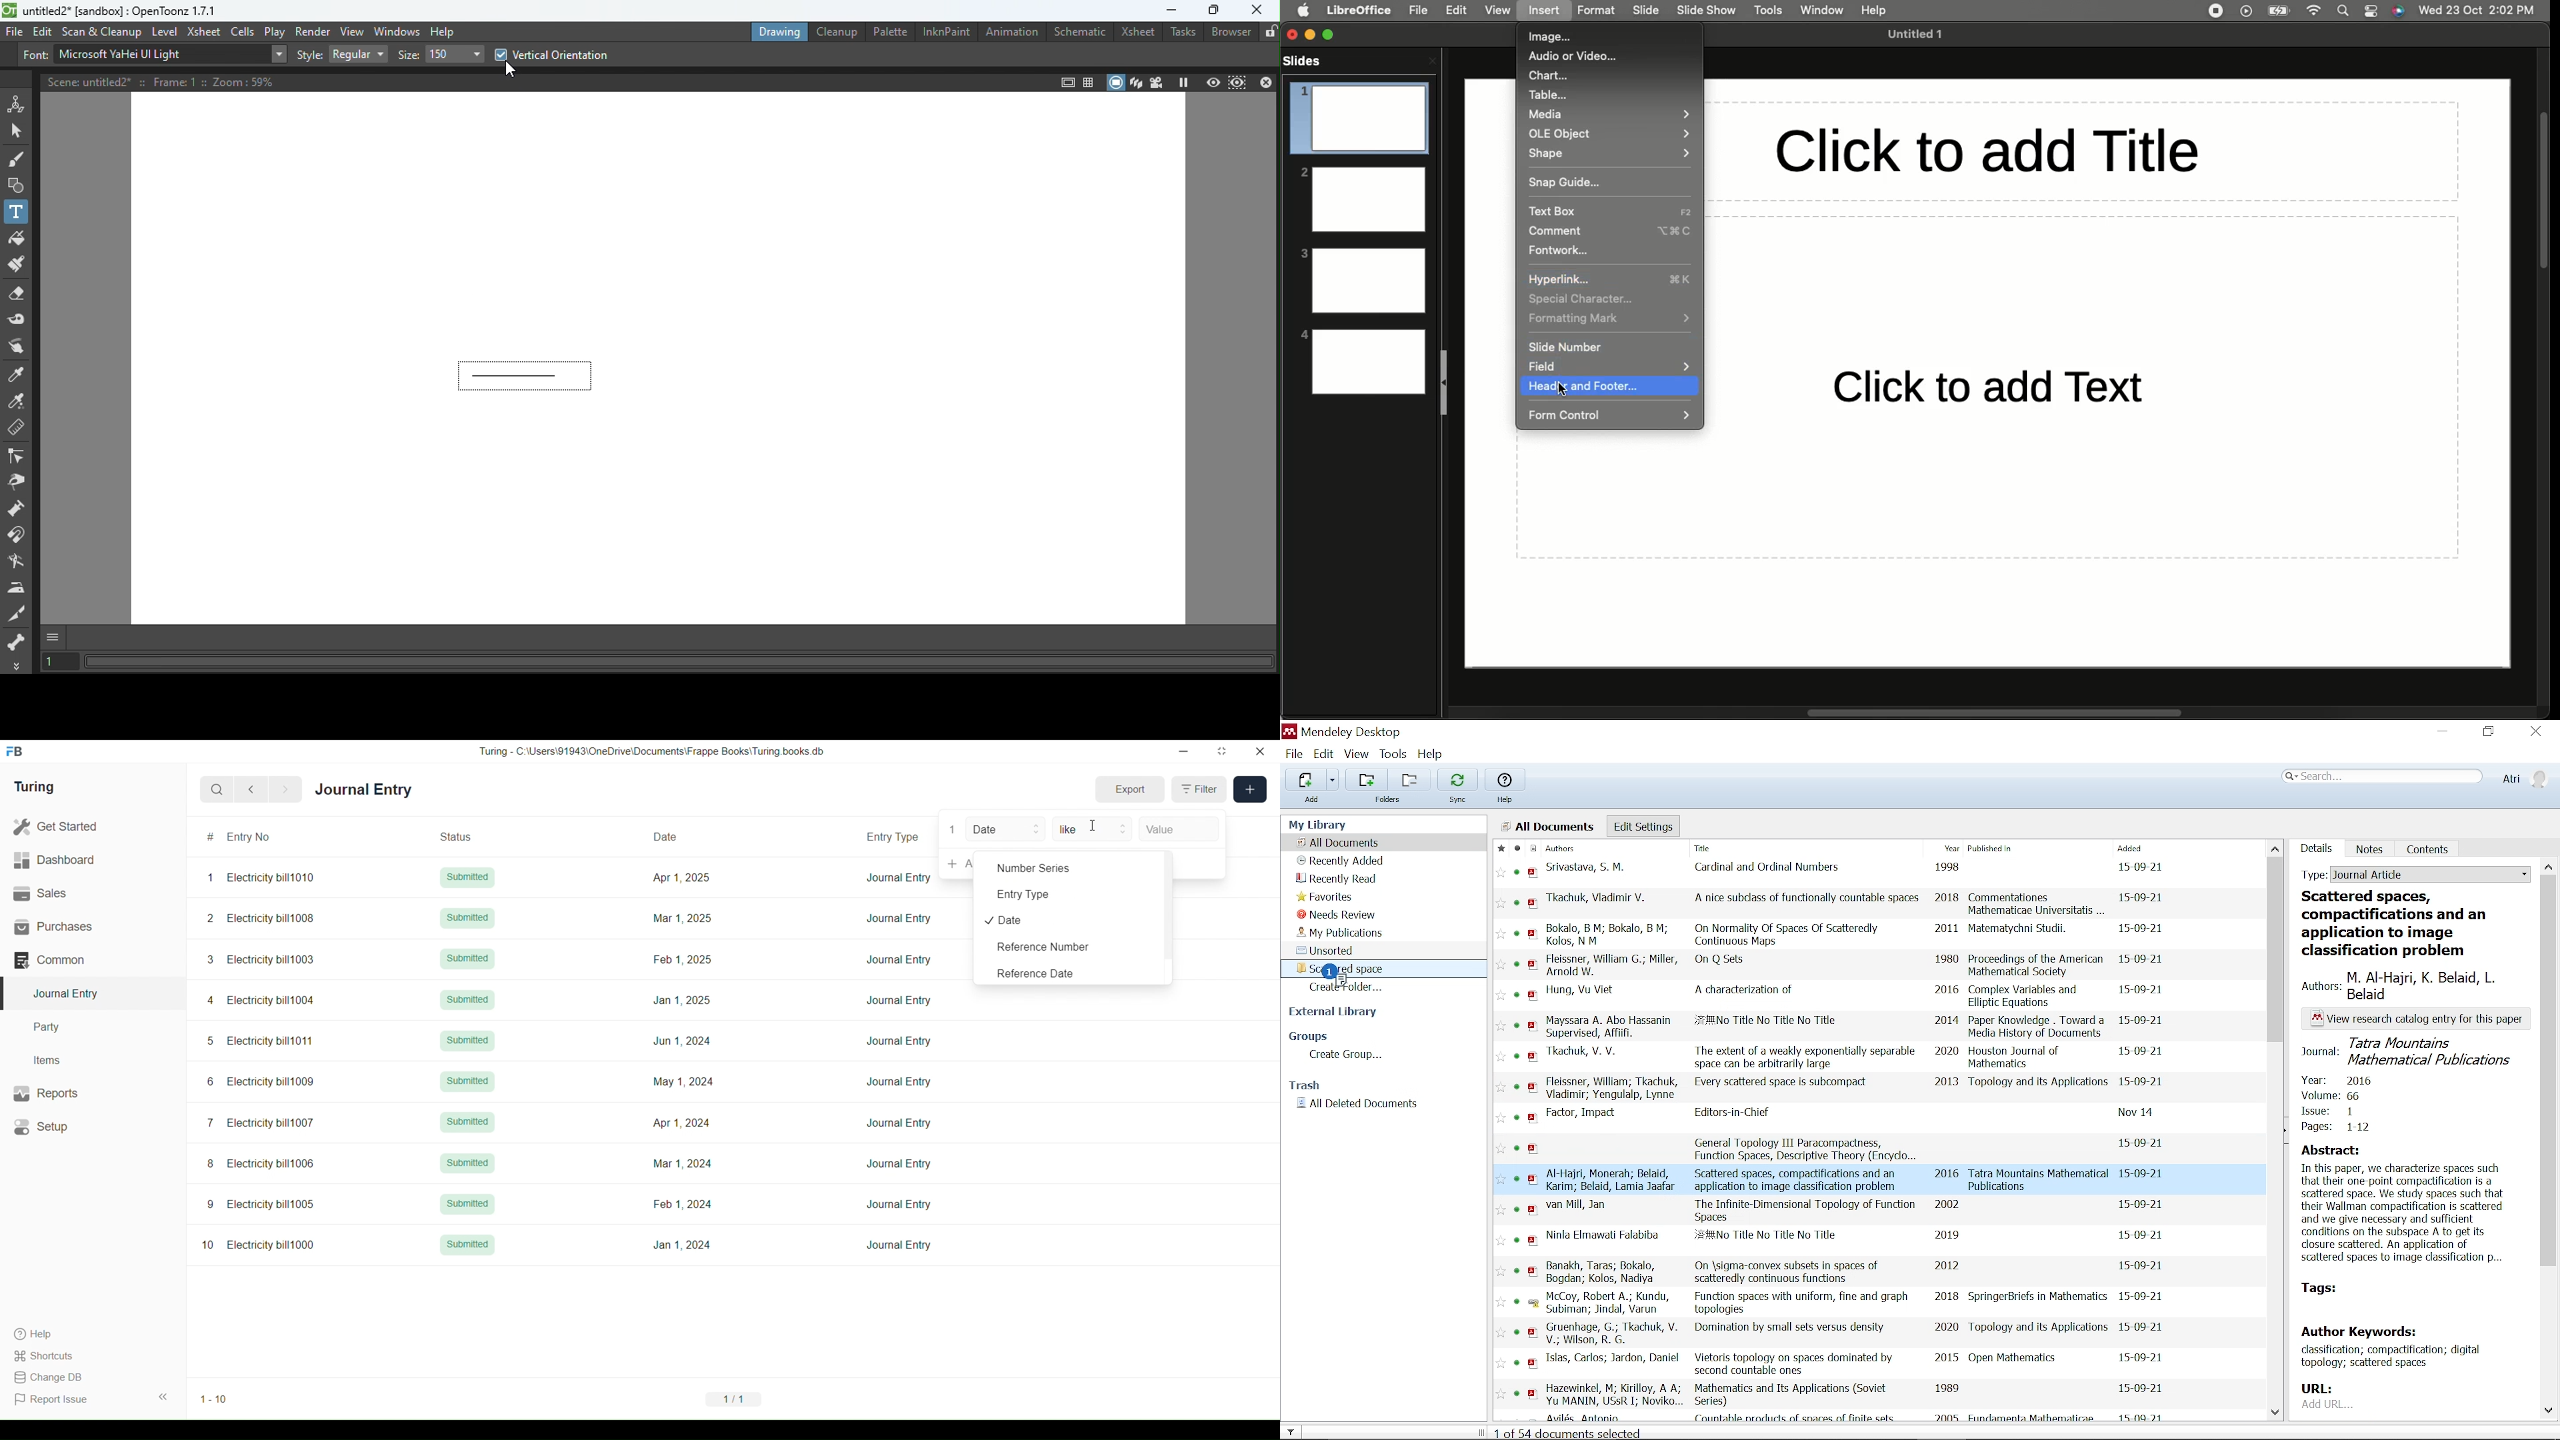 The height and width of the screenshot is (1456, 2576). What do you see at coordinates (35, 787) in the screenshot?
I see `Turing` at bounding box center [35, 787].